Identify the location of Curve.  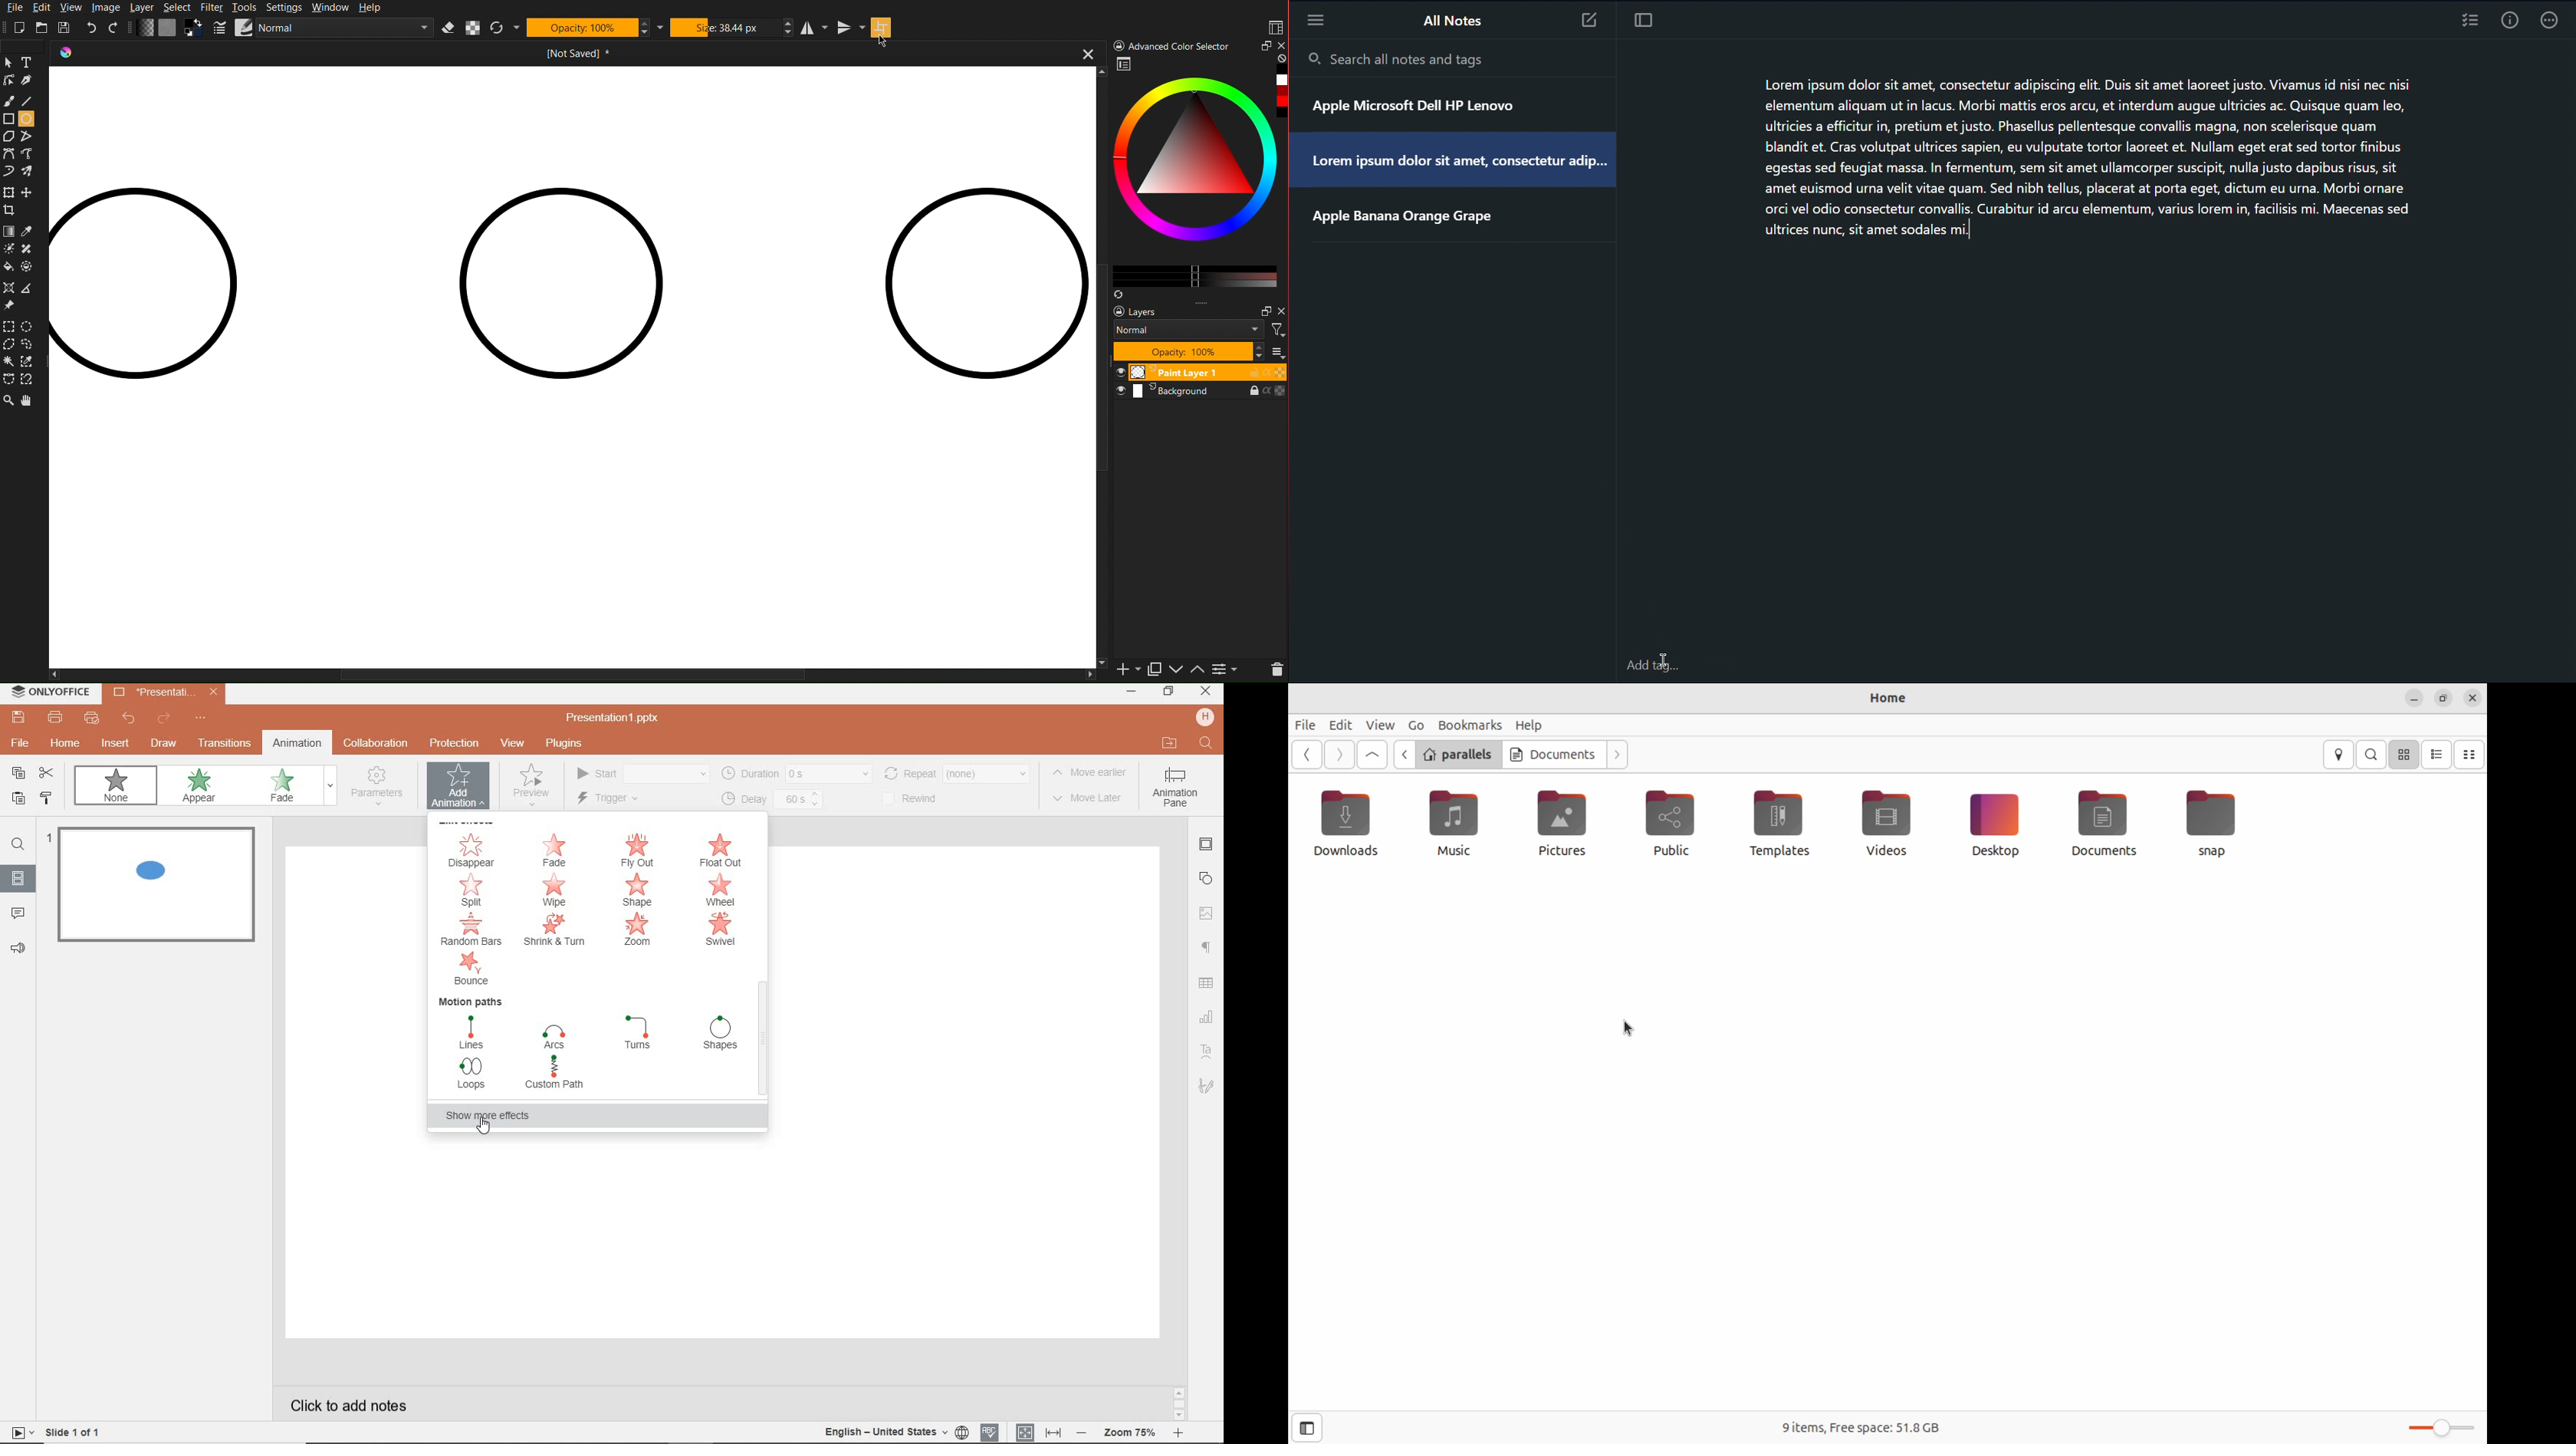
(8, 171).